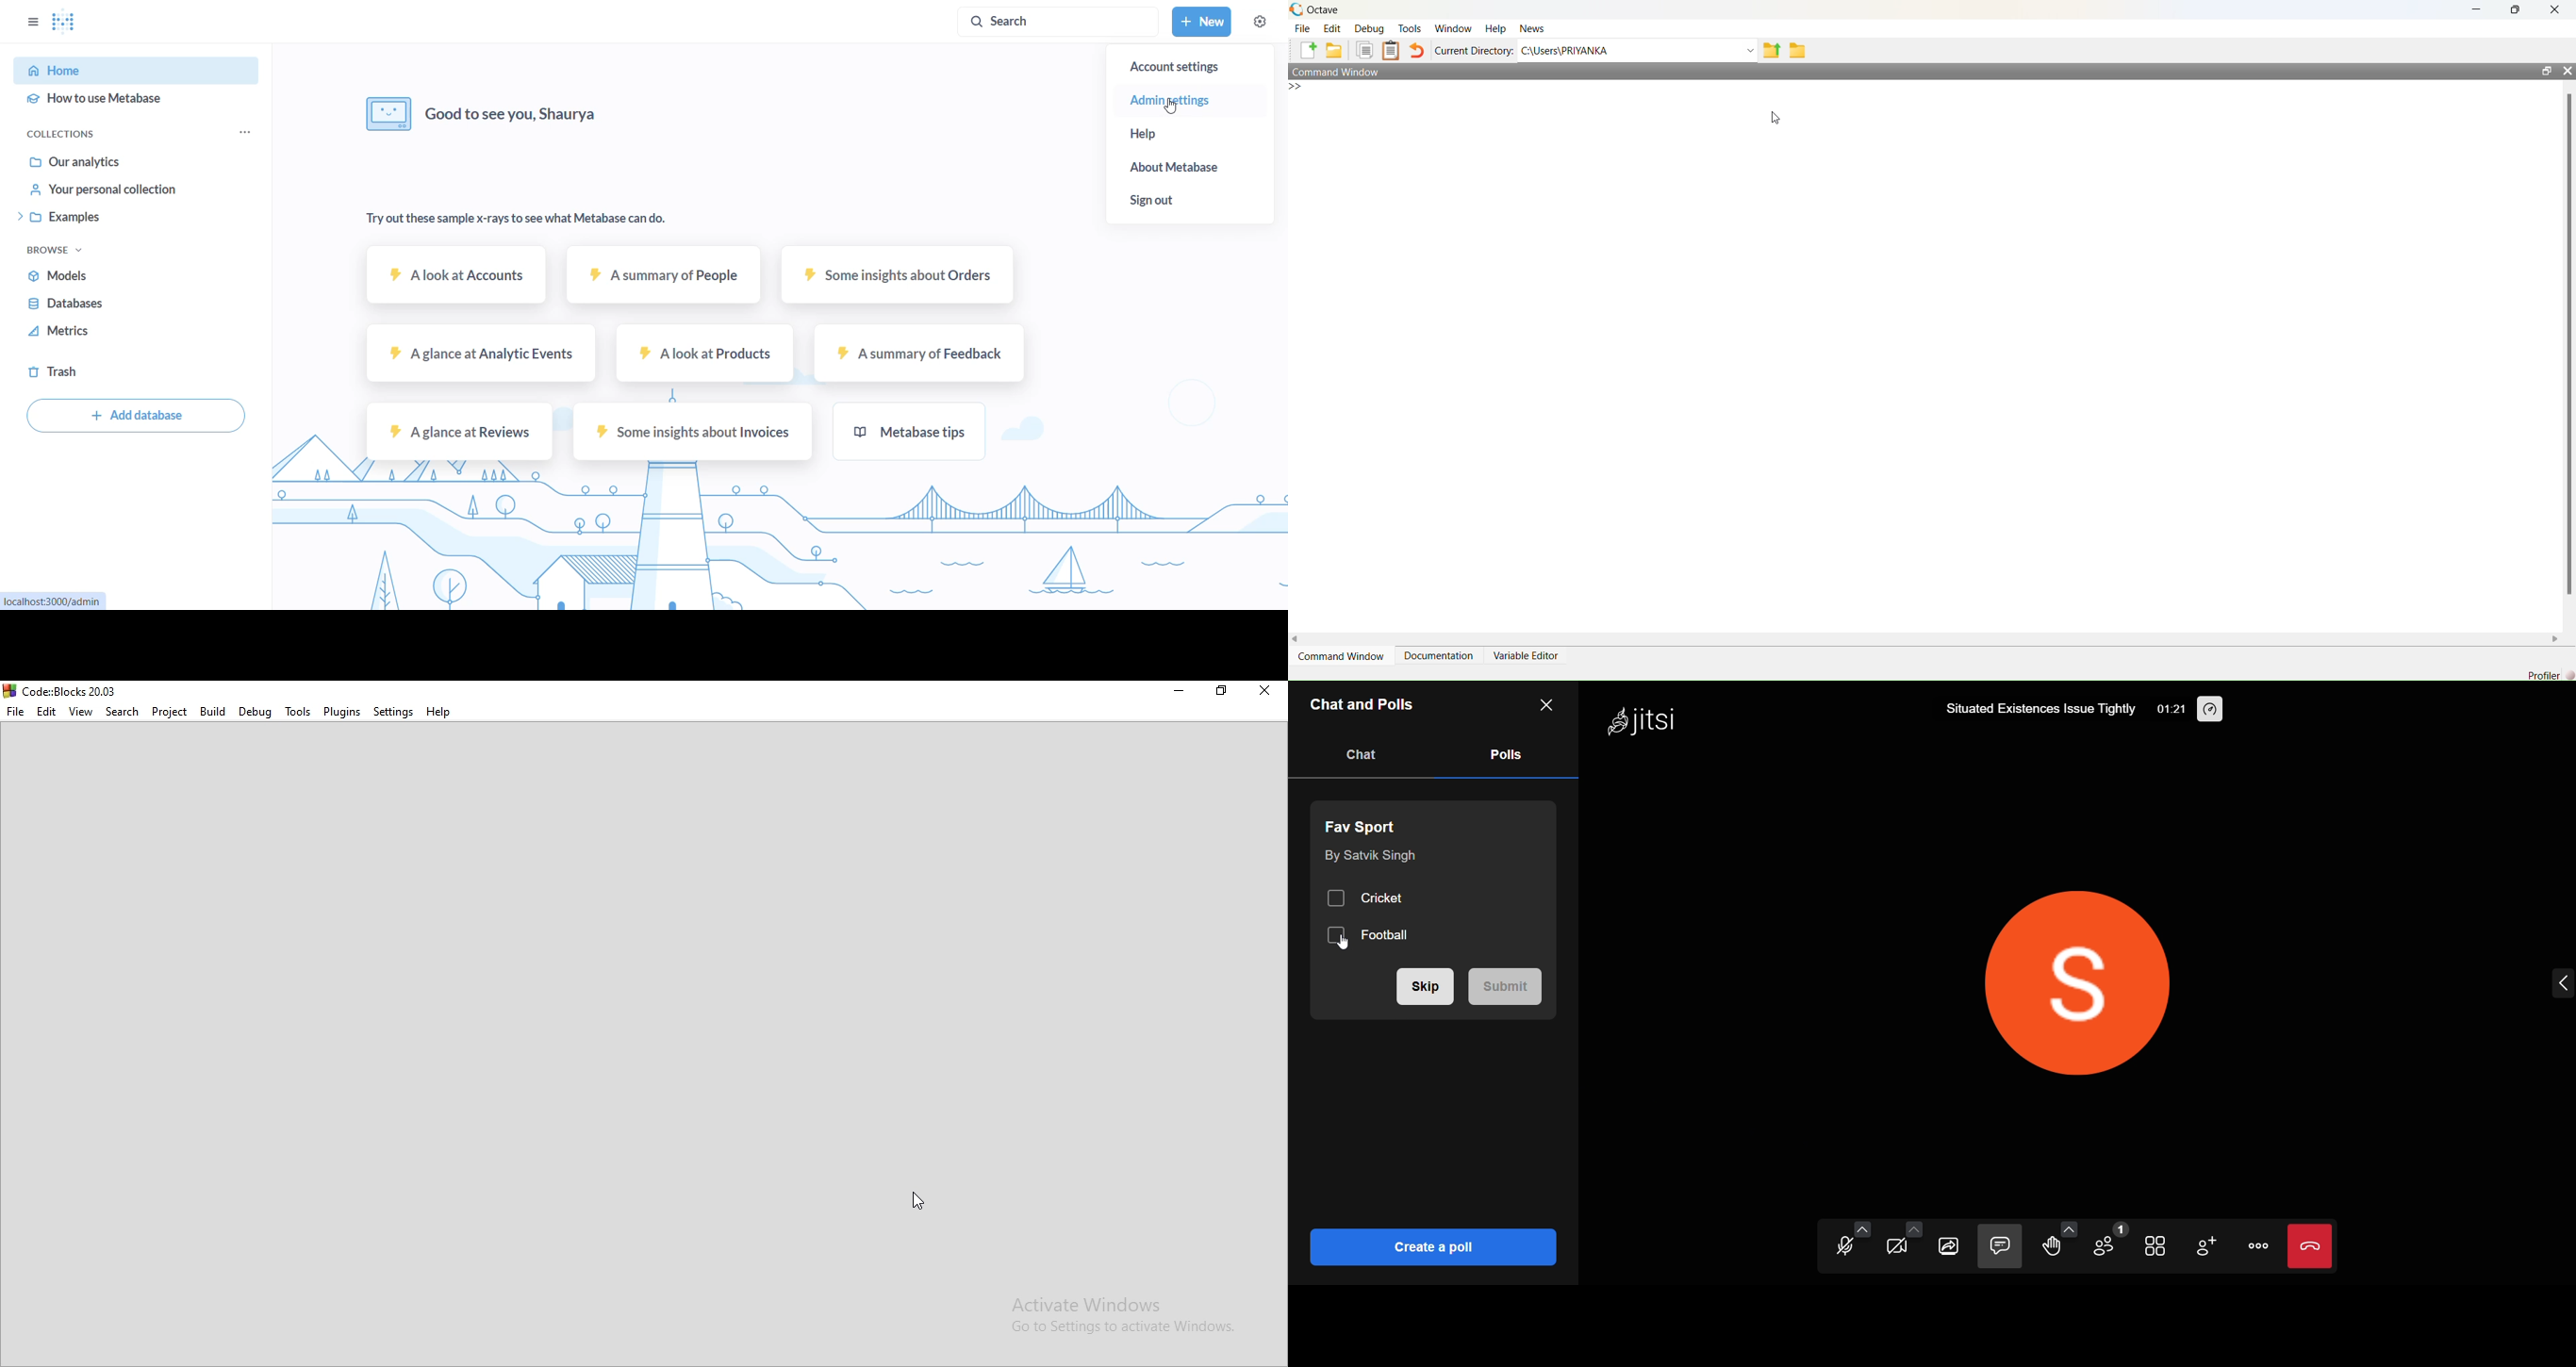 This screenshot has width=2576, height=1372. What do you see at coordinates (1365, 899) in the screenshot?
I see `Cricket` at bounding box center [1365, 899].